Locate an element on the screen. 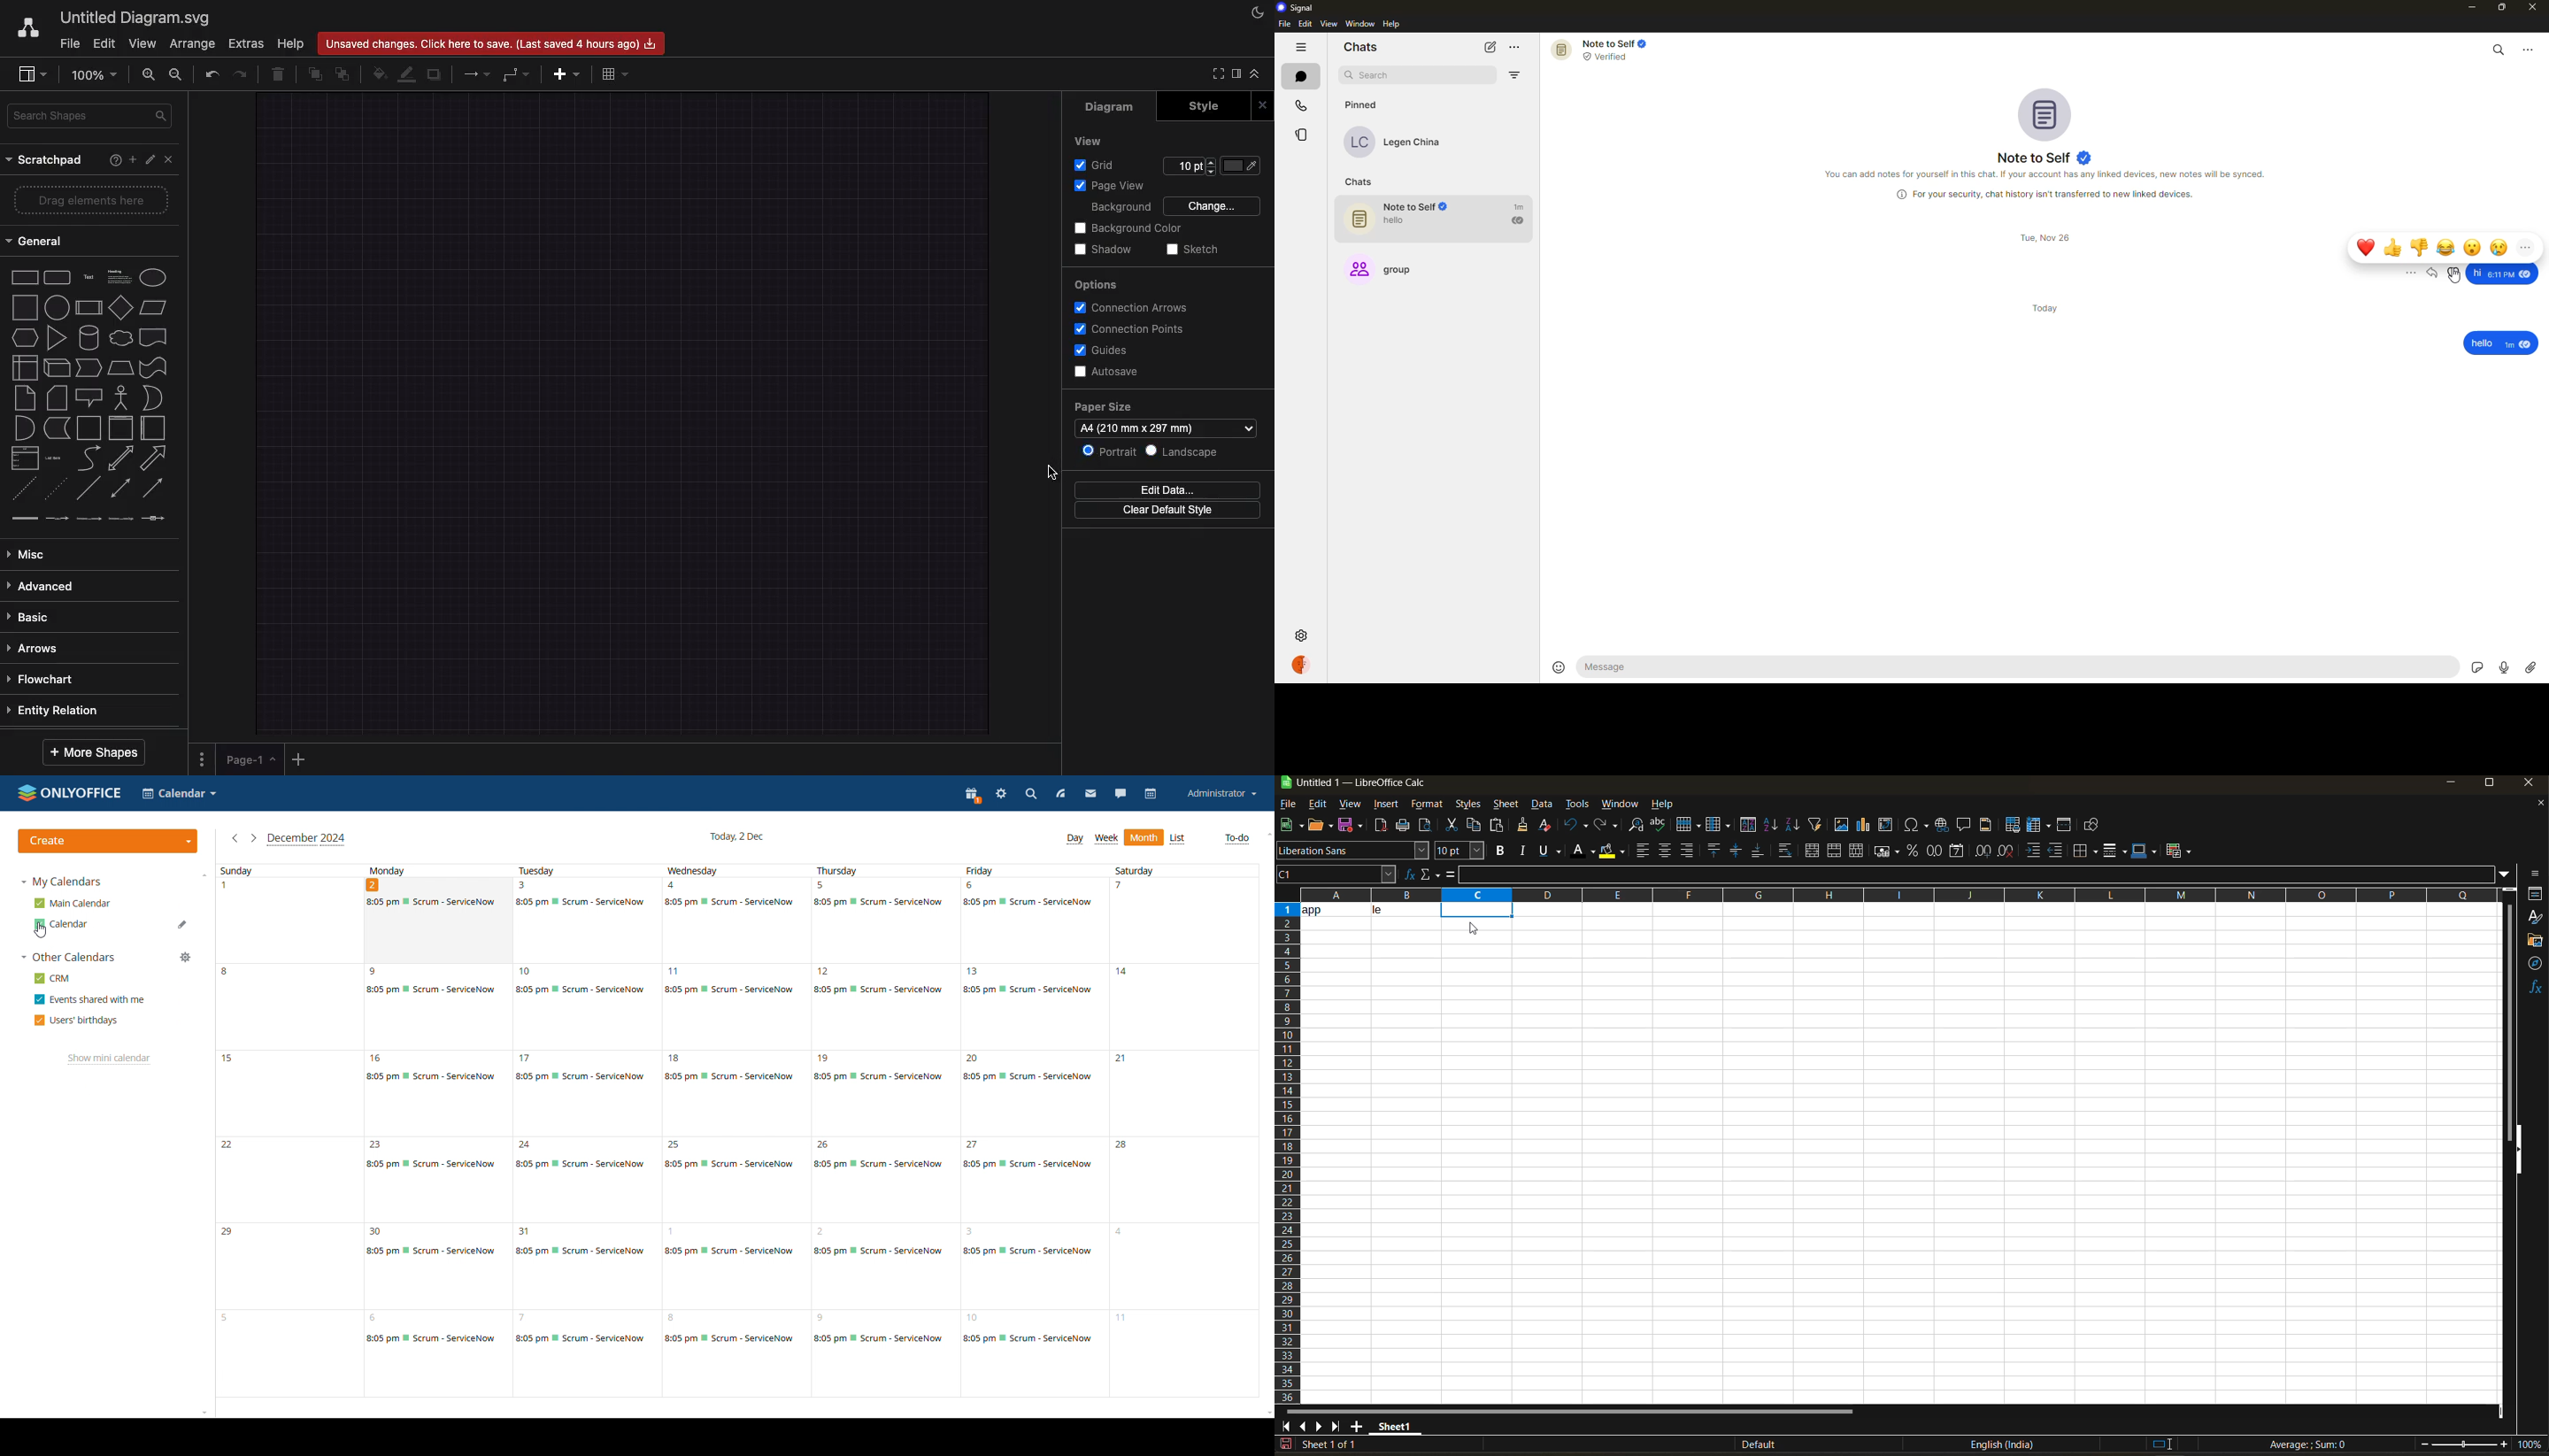 Image resolution: width=2576 pixels, height=1456 pixels. calls is located at coordinates (1301, 104).